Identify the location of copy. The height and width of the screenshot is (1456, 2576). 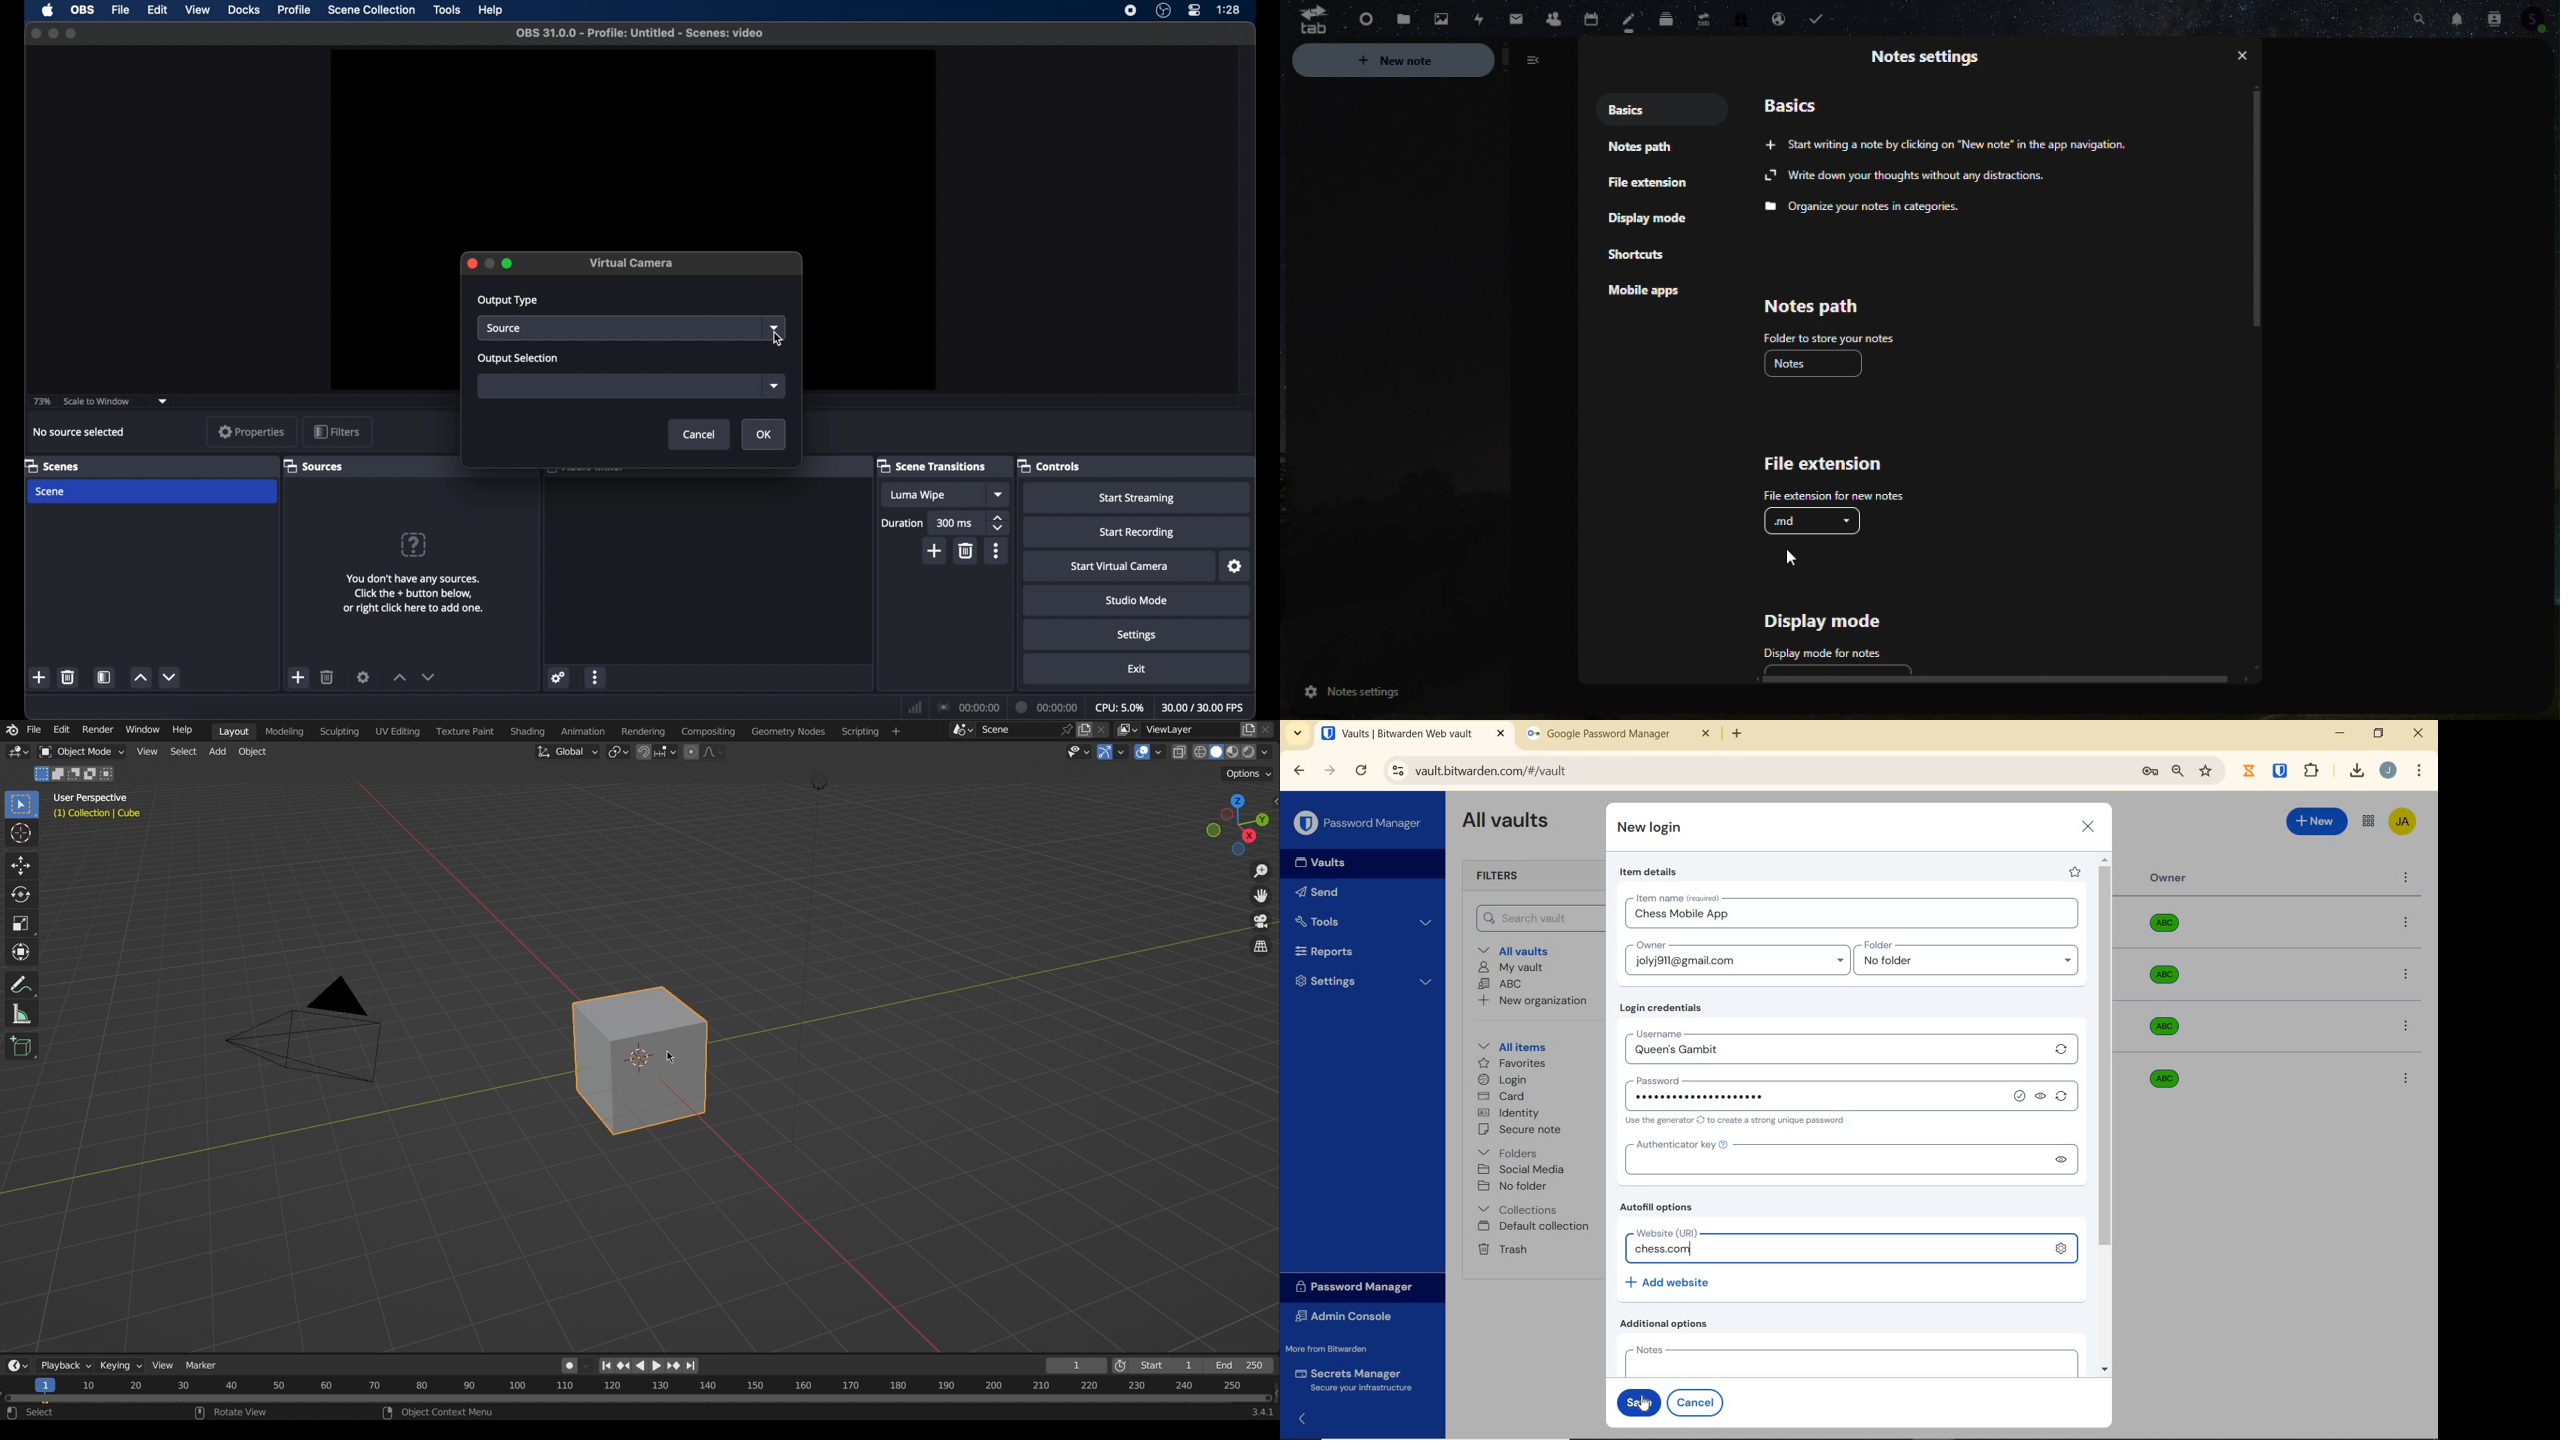
(1085, 729).